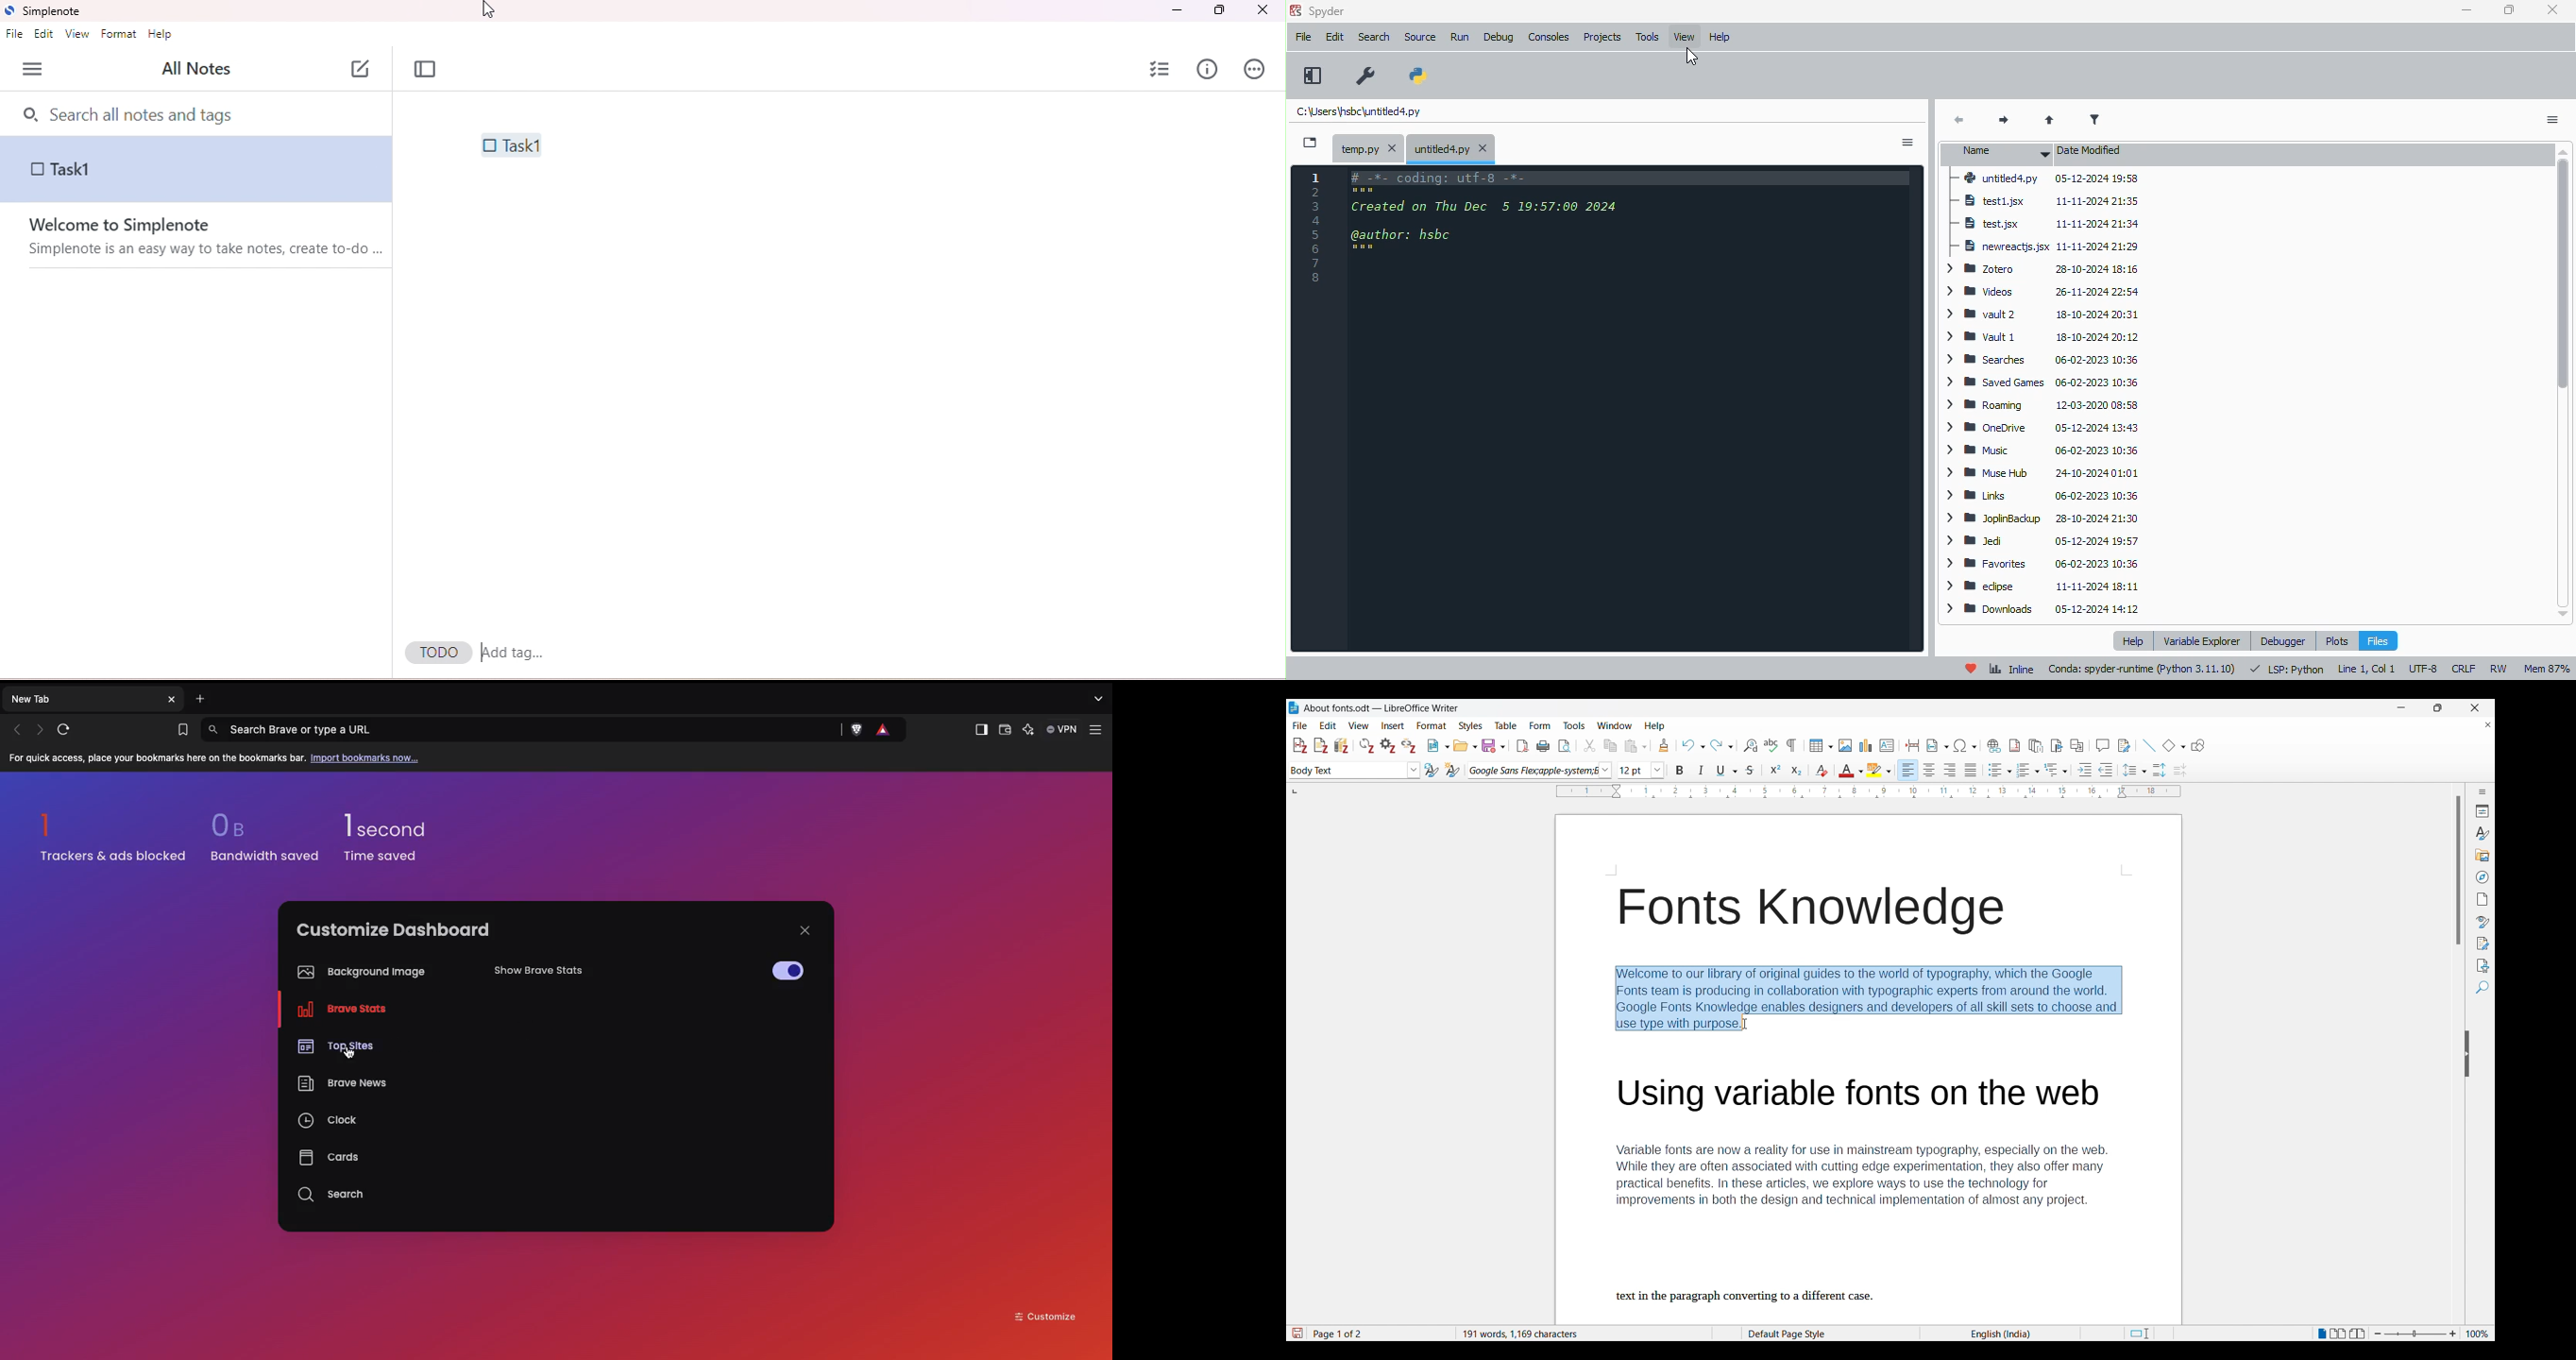  Describe the element at coordinates (1313, 76) in the screenshot. I see `maximize current pane` at that location.